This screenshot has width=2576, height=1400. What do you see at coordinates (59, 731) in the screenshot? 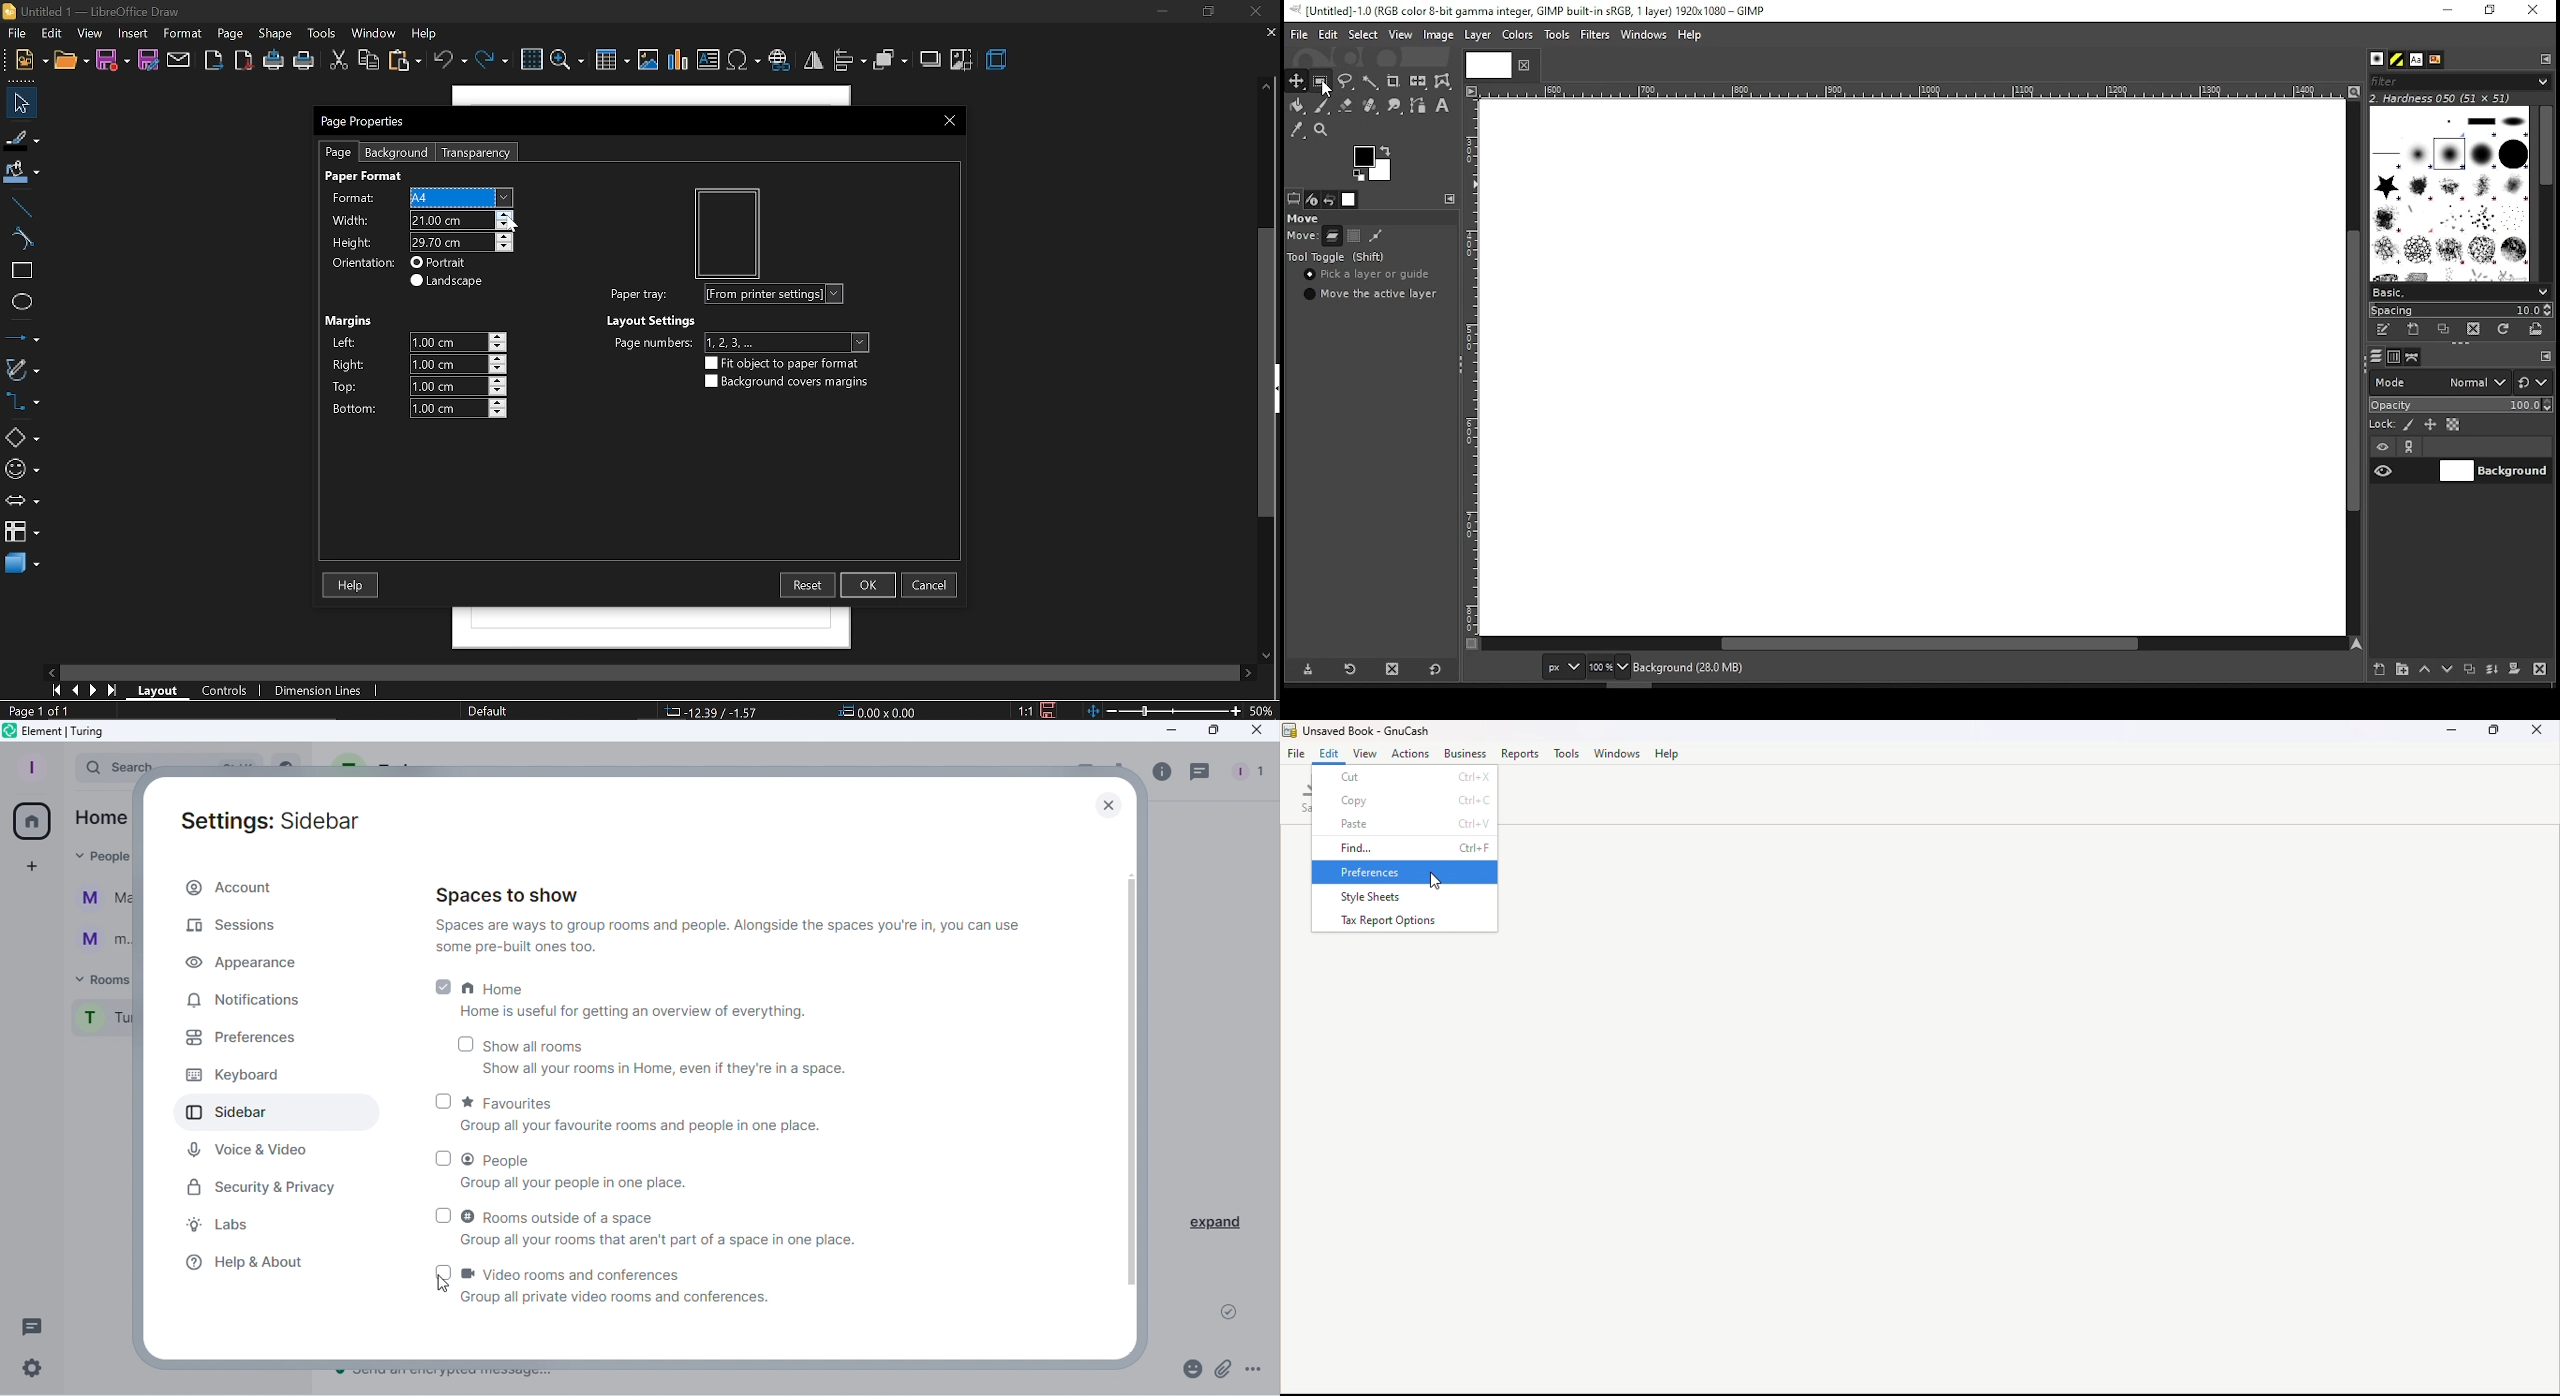
I see `Element icon` at bounding box center [59, 731].